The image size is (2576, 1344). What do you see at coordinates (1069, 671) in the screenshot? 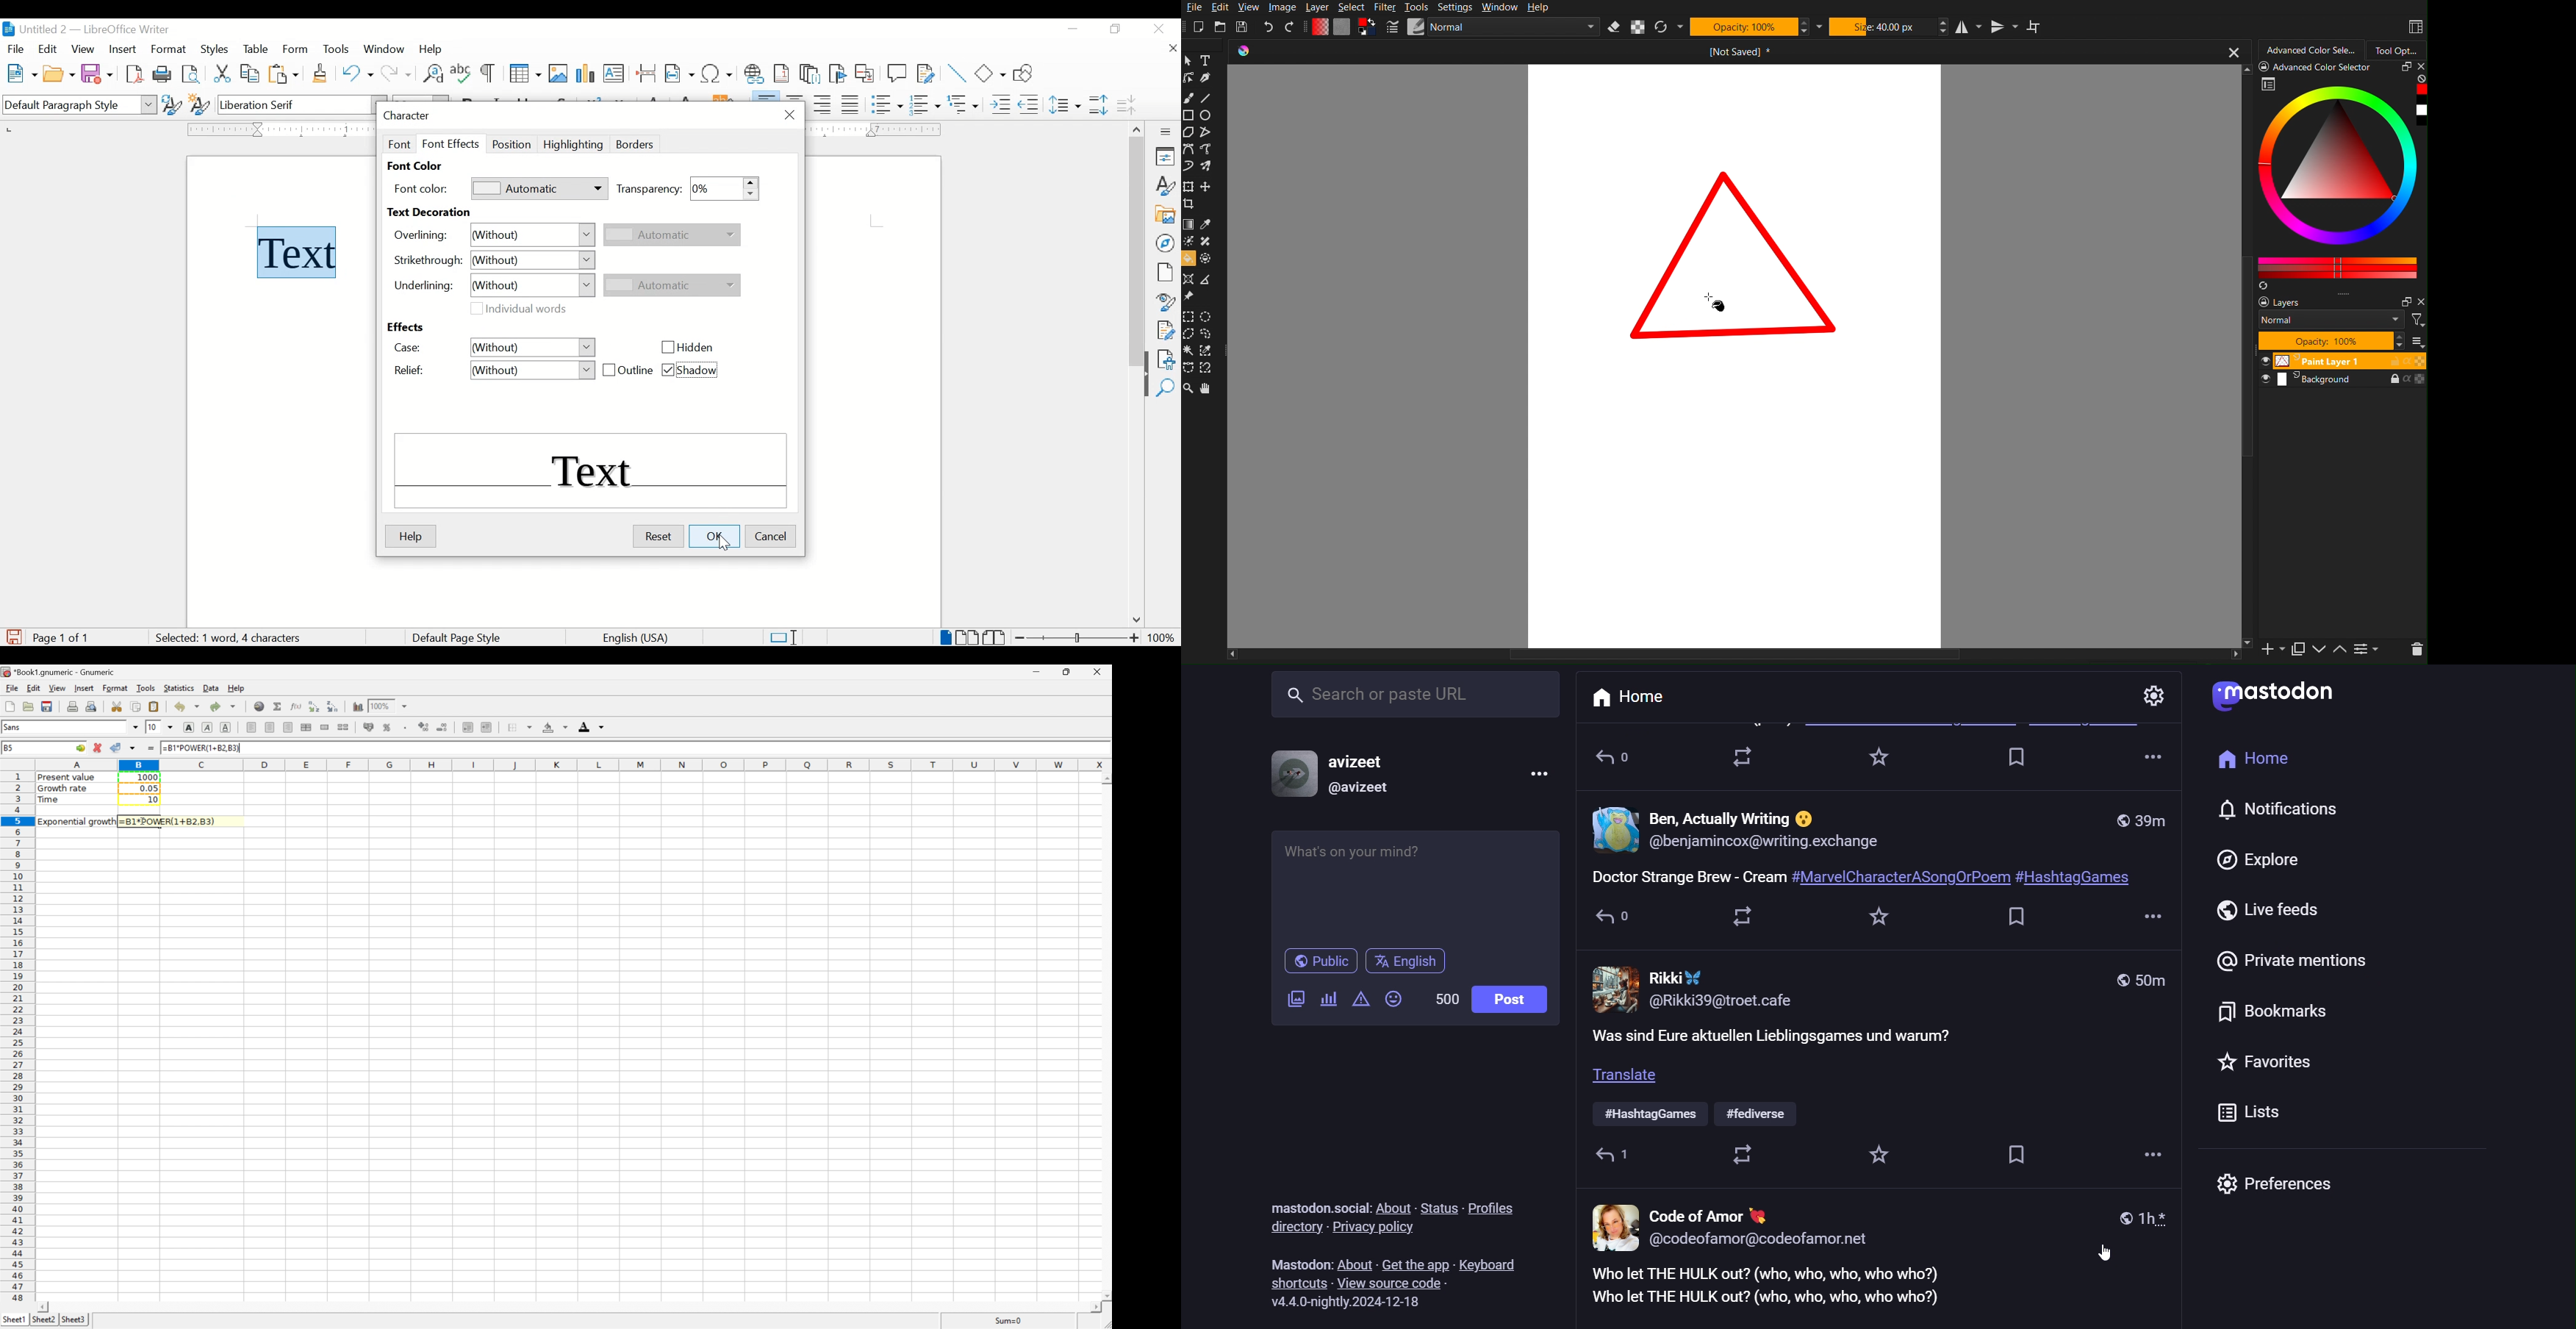
I see `Restore Down` at bounding box center [1069, 671].